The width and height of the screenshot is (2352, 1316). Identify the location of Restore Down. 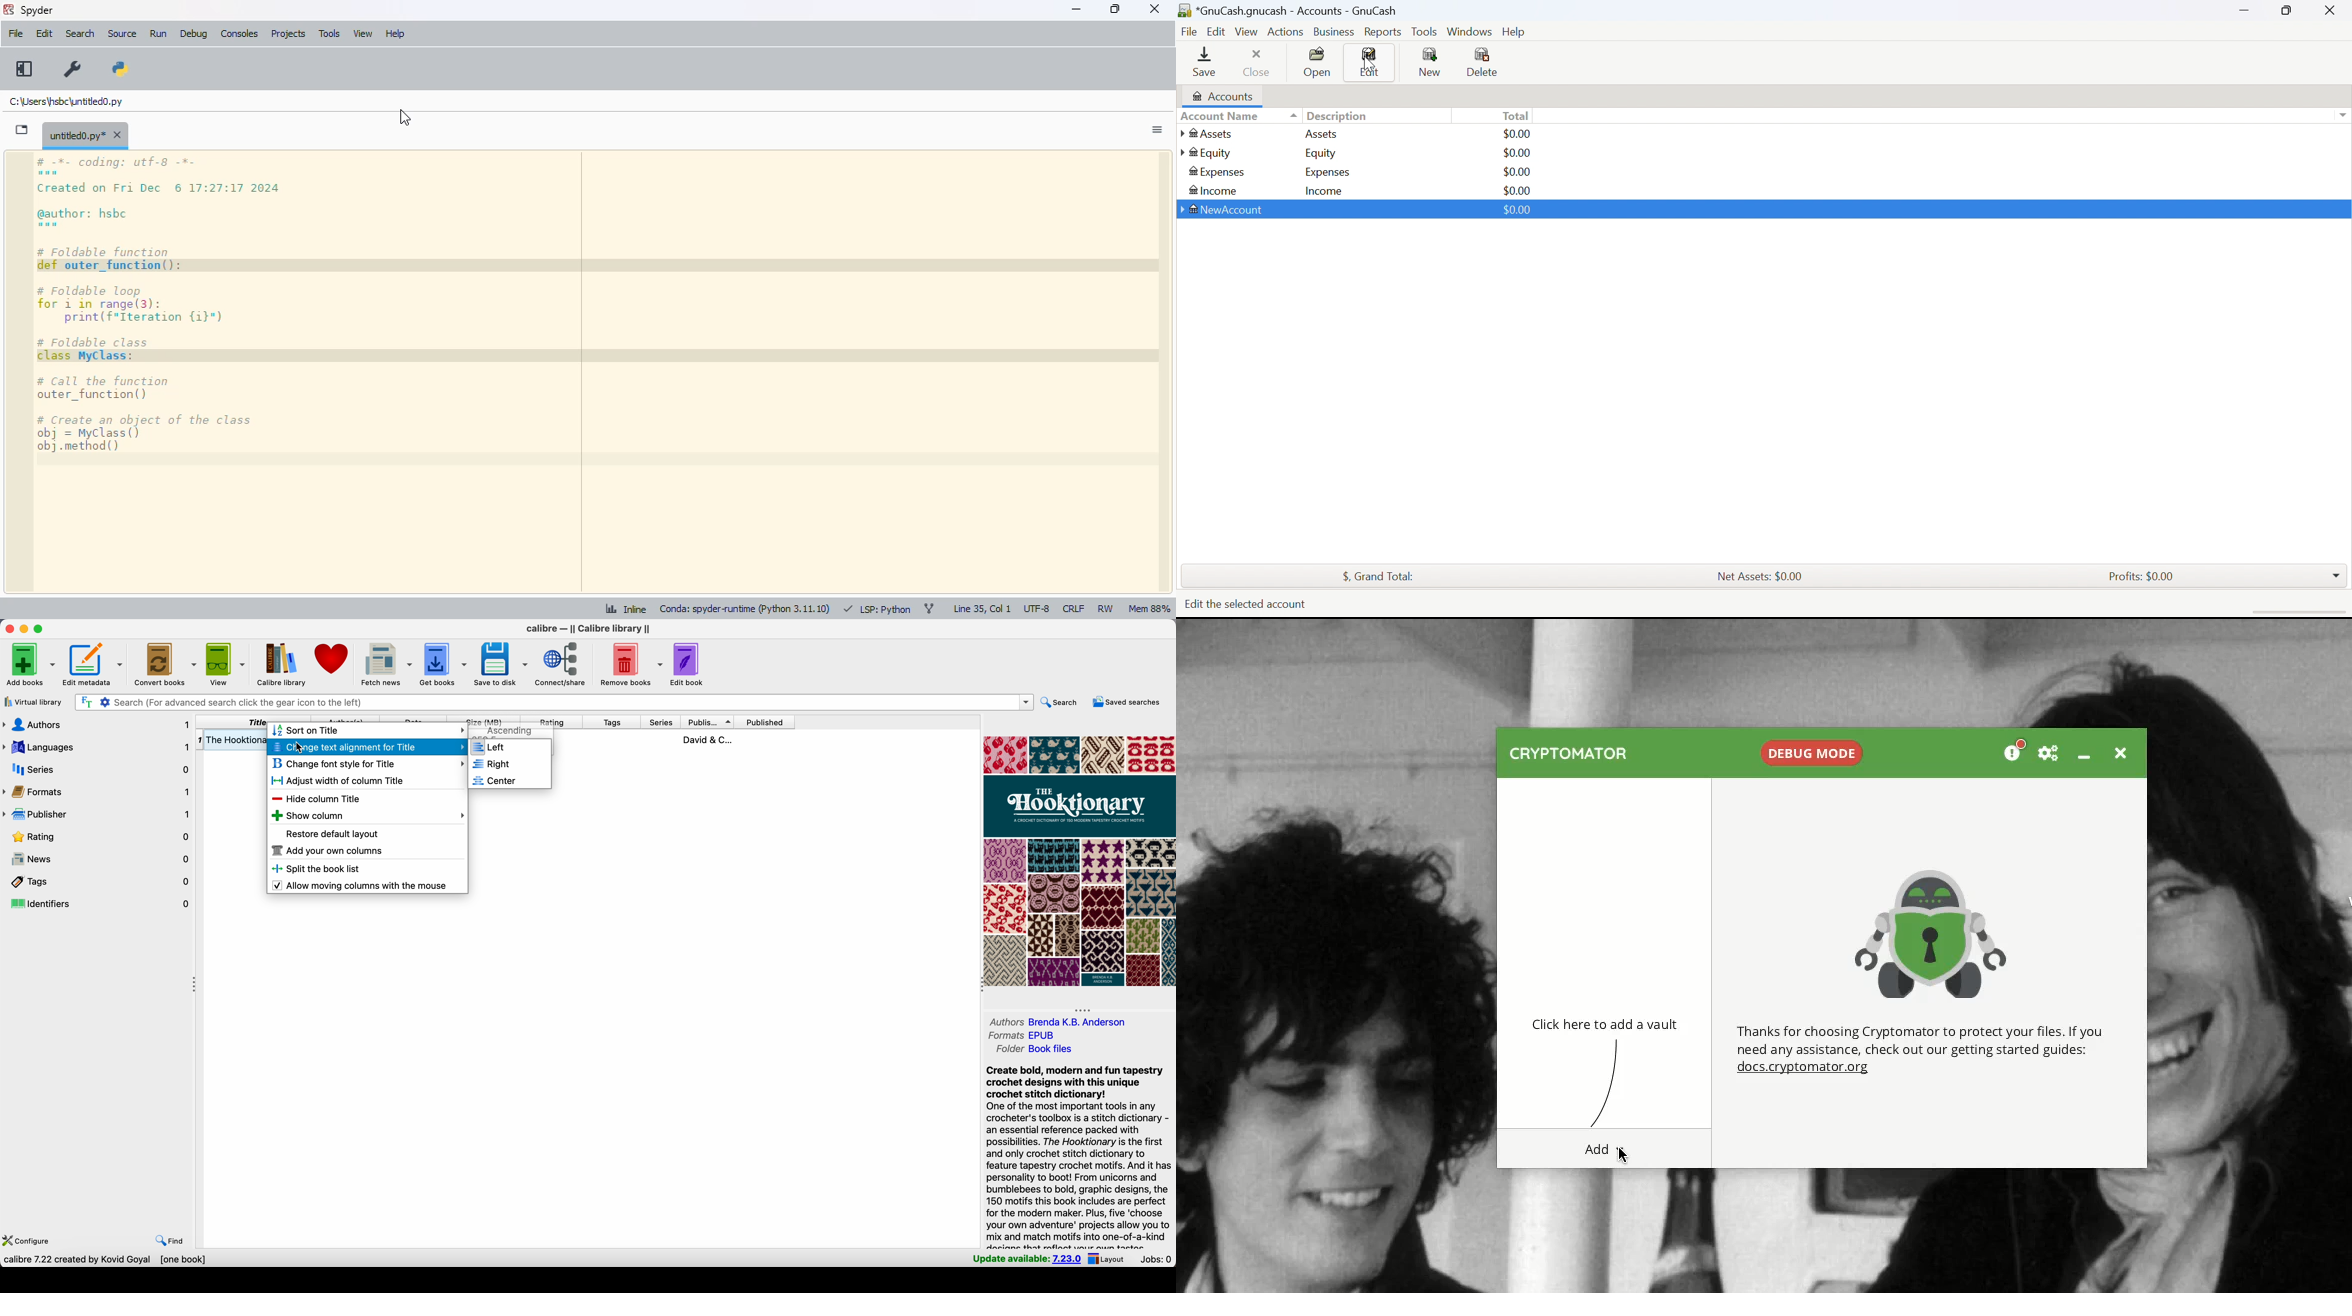
(2288, 9).